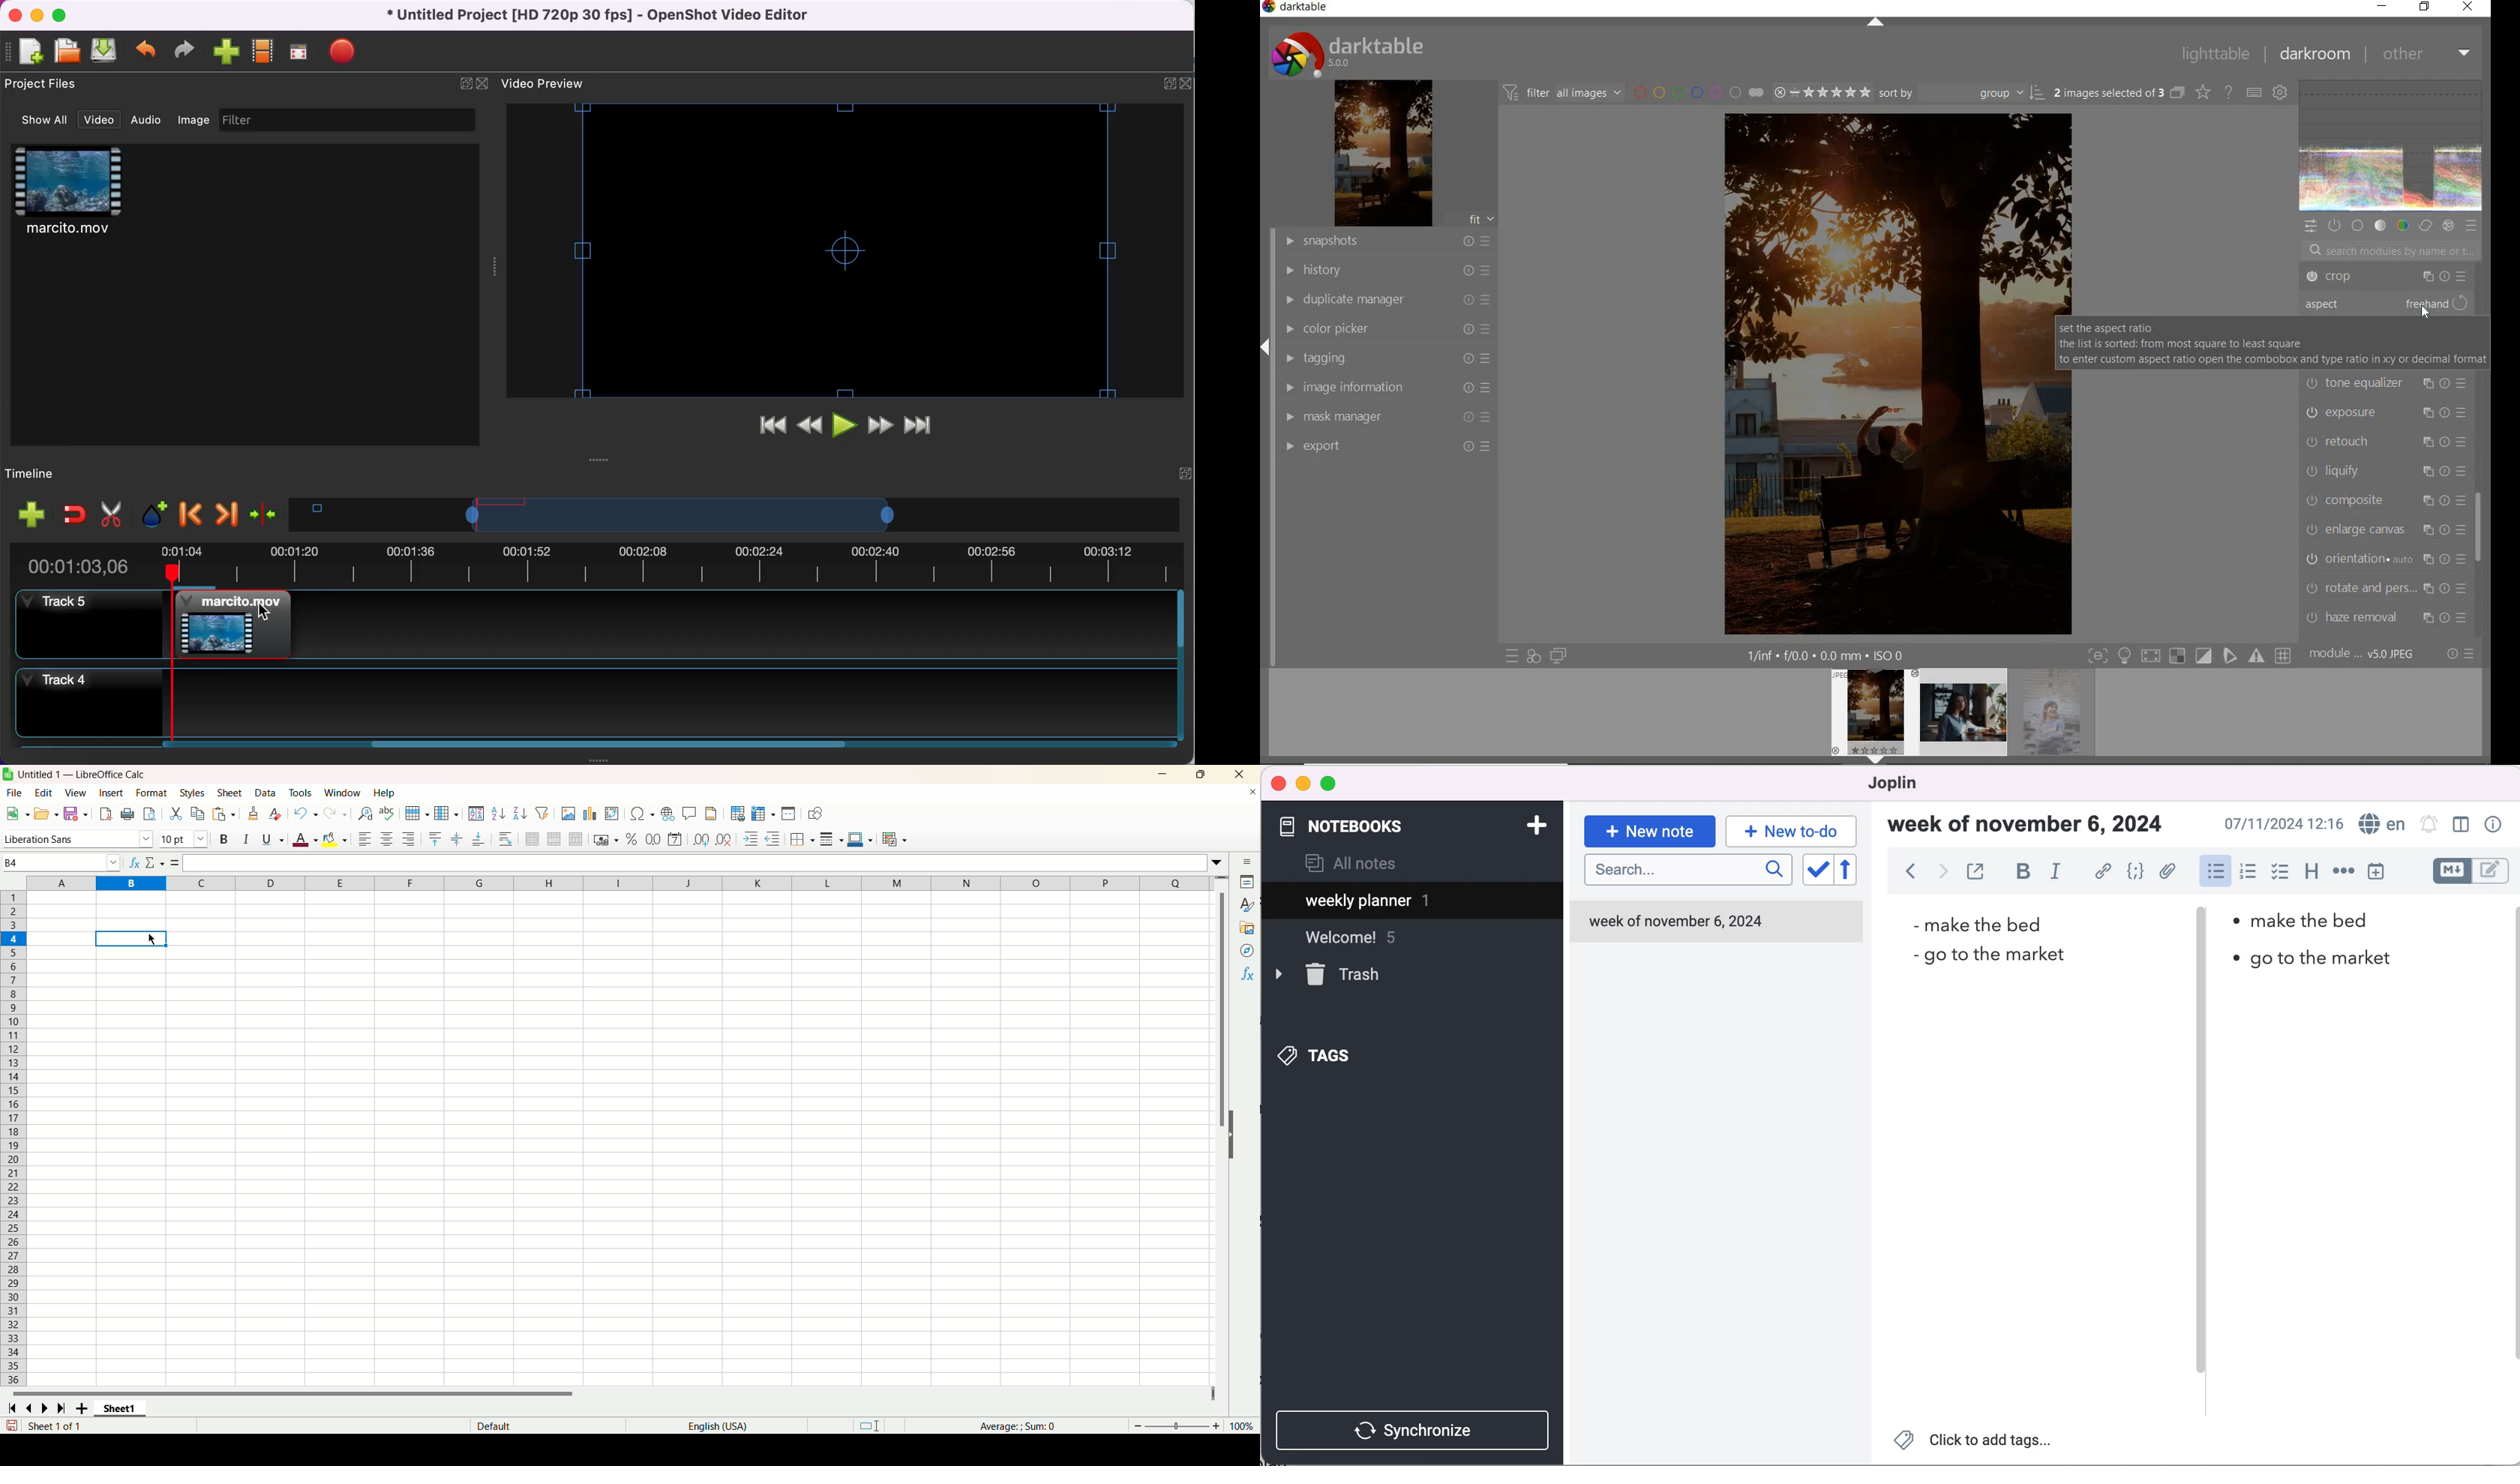  Describe the element at coordinates (2190, 655) in the screenshot. I see `toggle mode` at that location.